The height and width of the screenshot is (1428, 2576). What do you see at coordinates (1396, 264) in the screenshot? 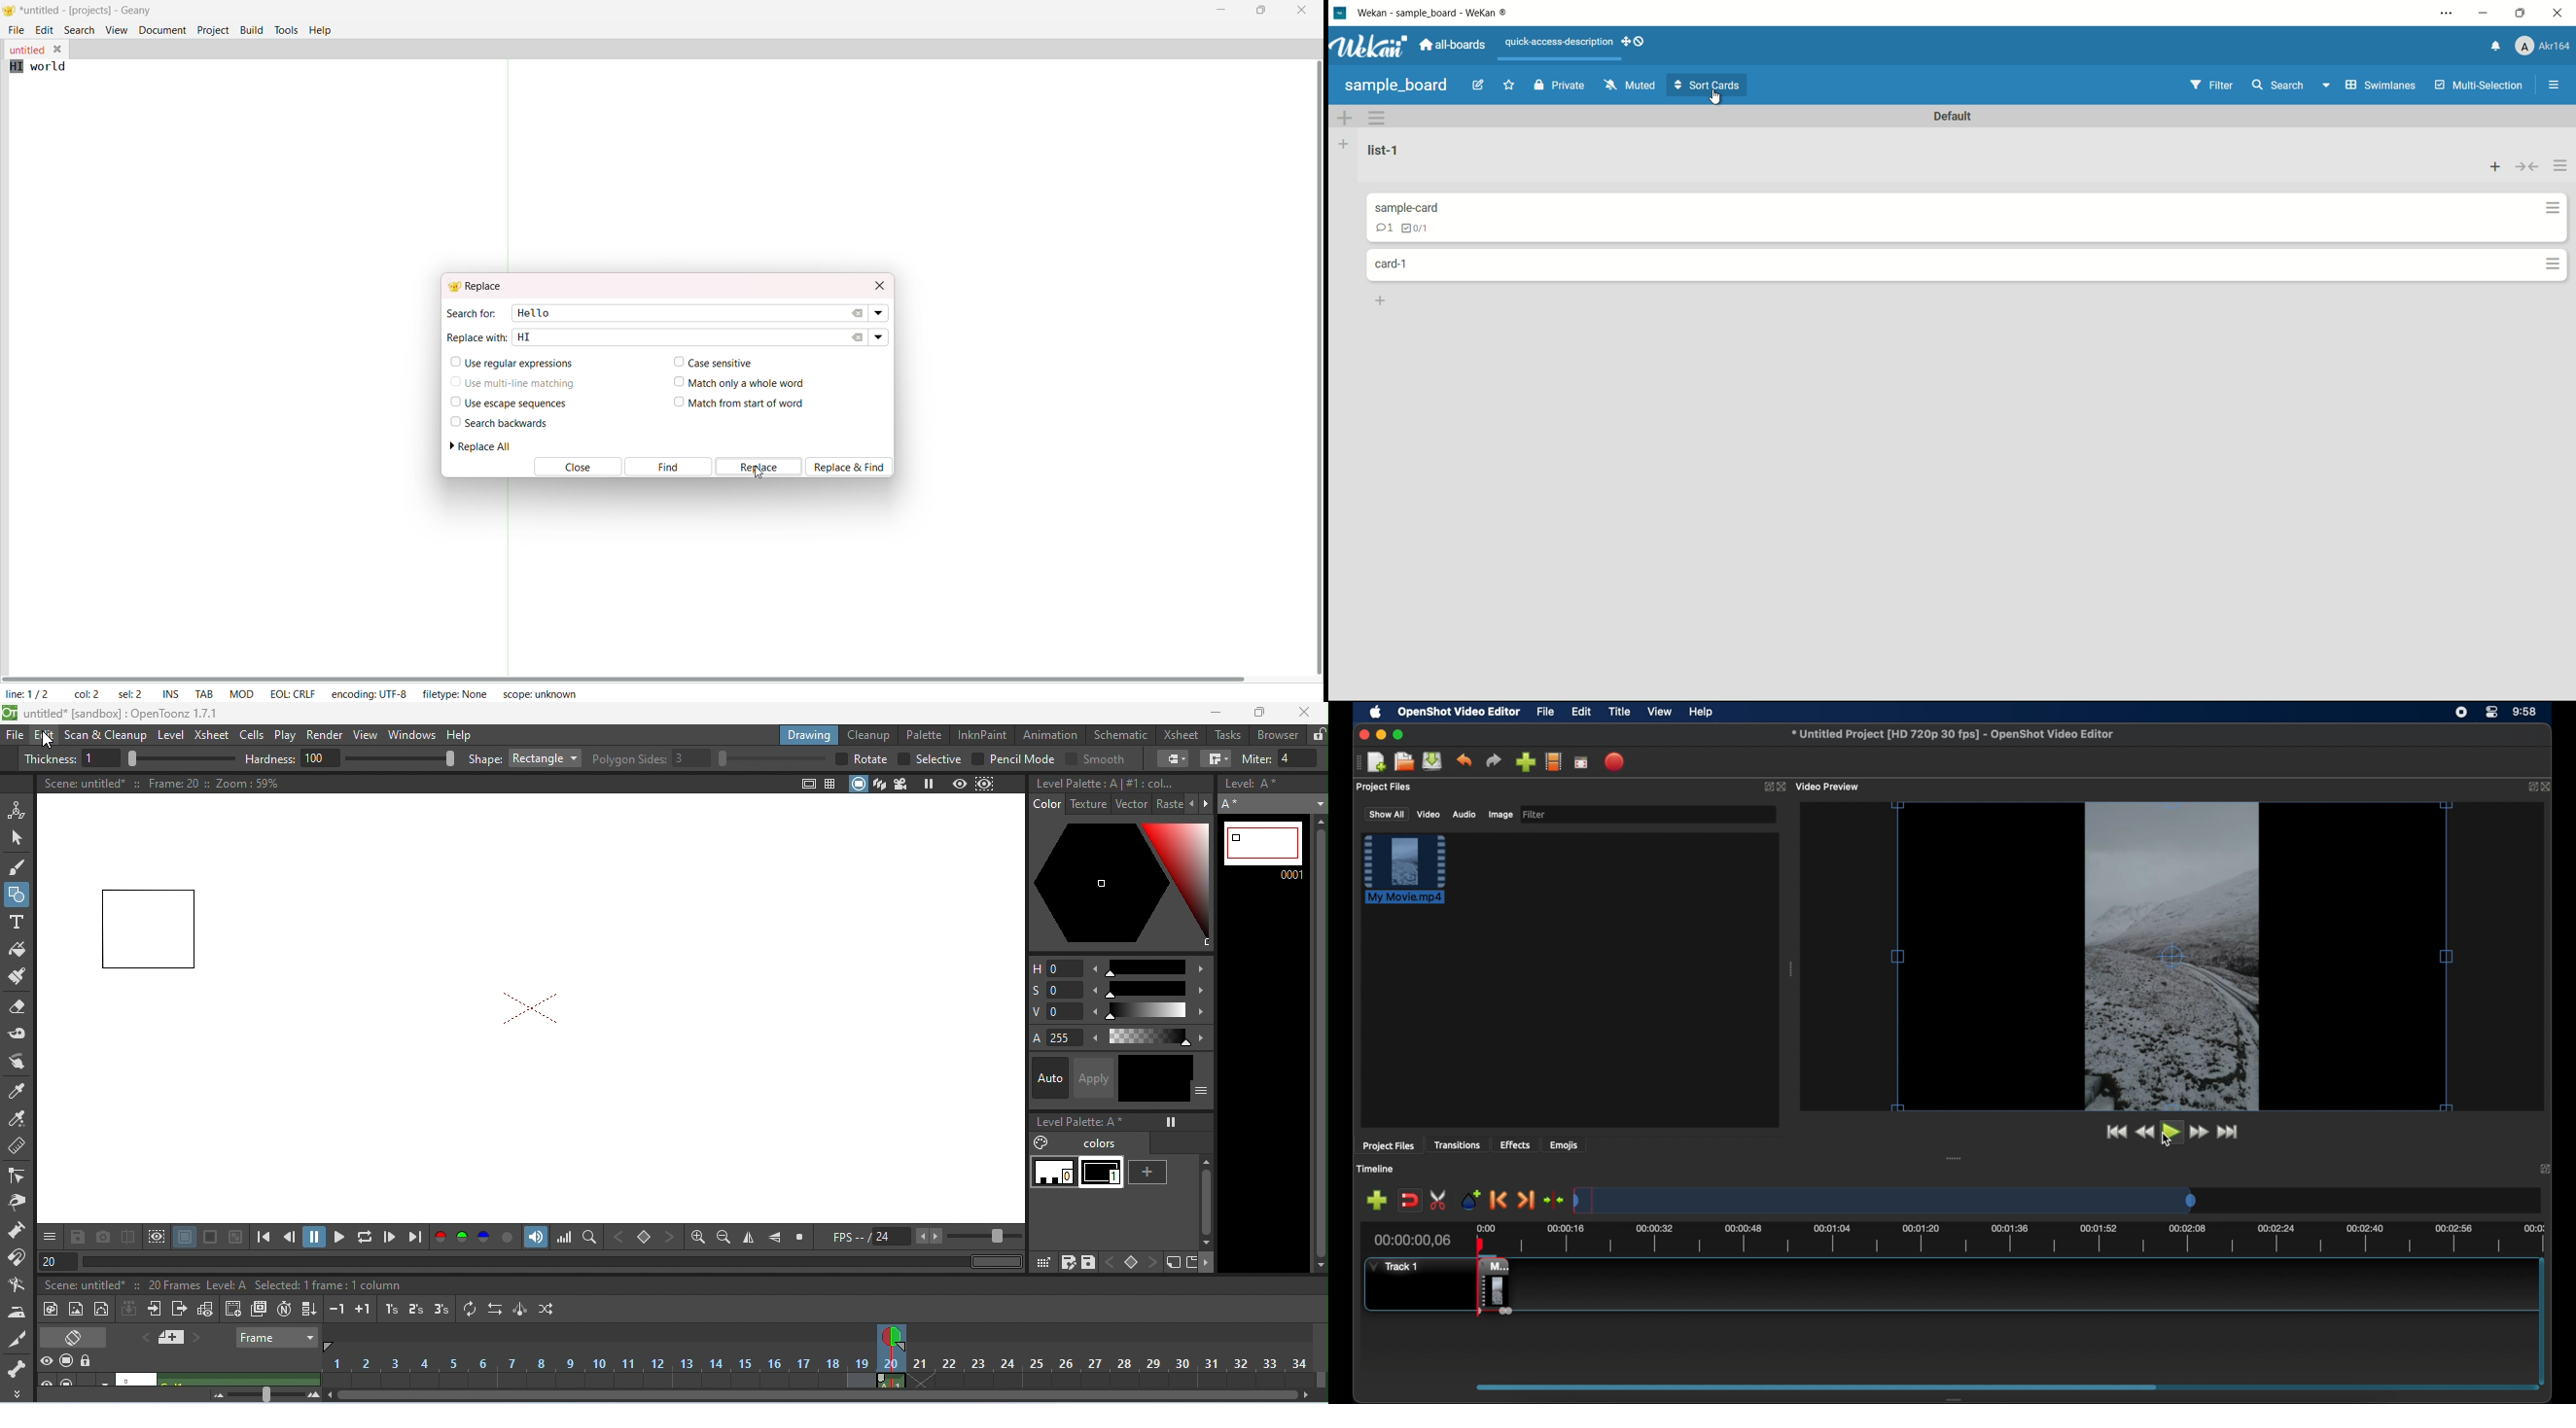
I see `card name` at bounding box center [1396, 264].